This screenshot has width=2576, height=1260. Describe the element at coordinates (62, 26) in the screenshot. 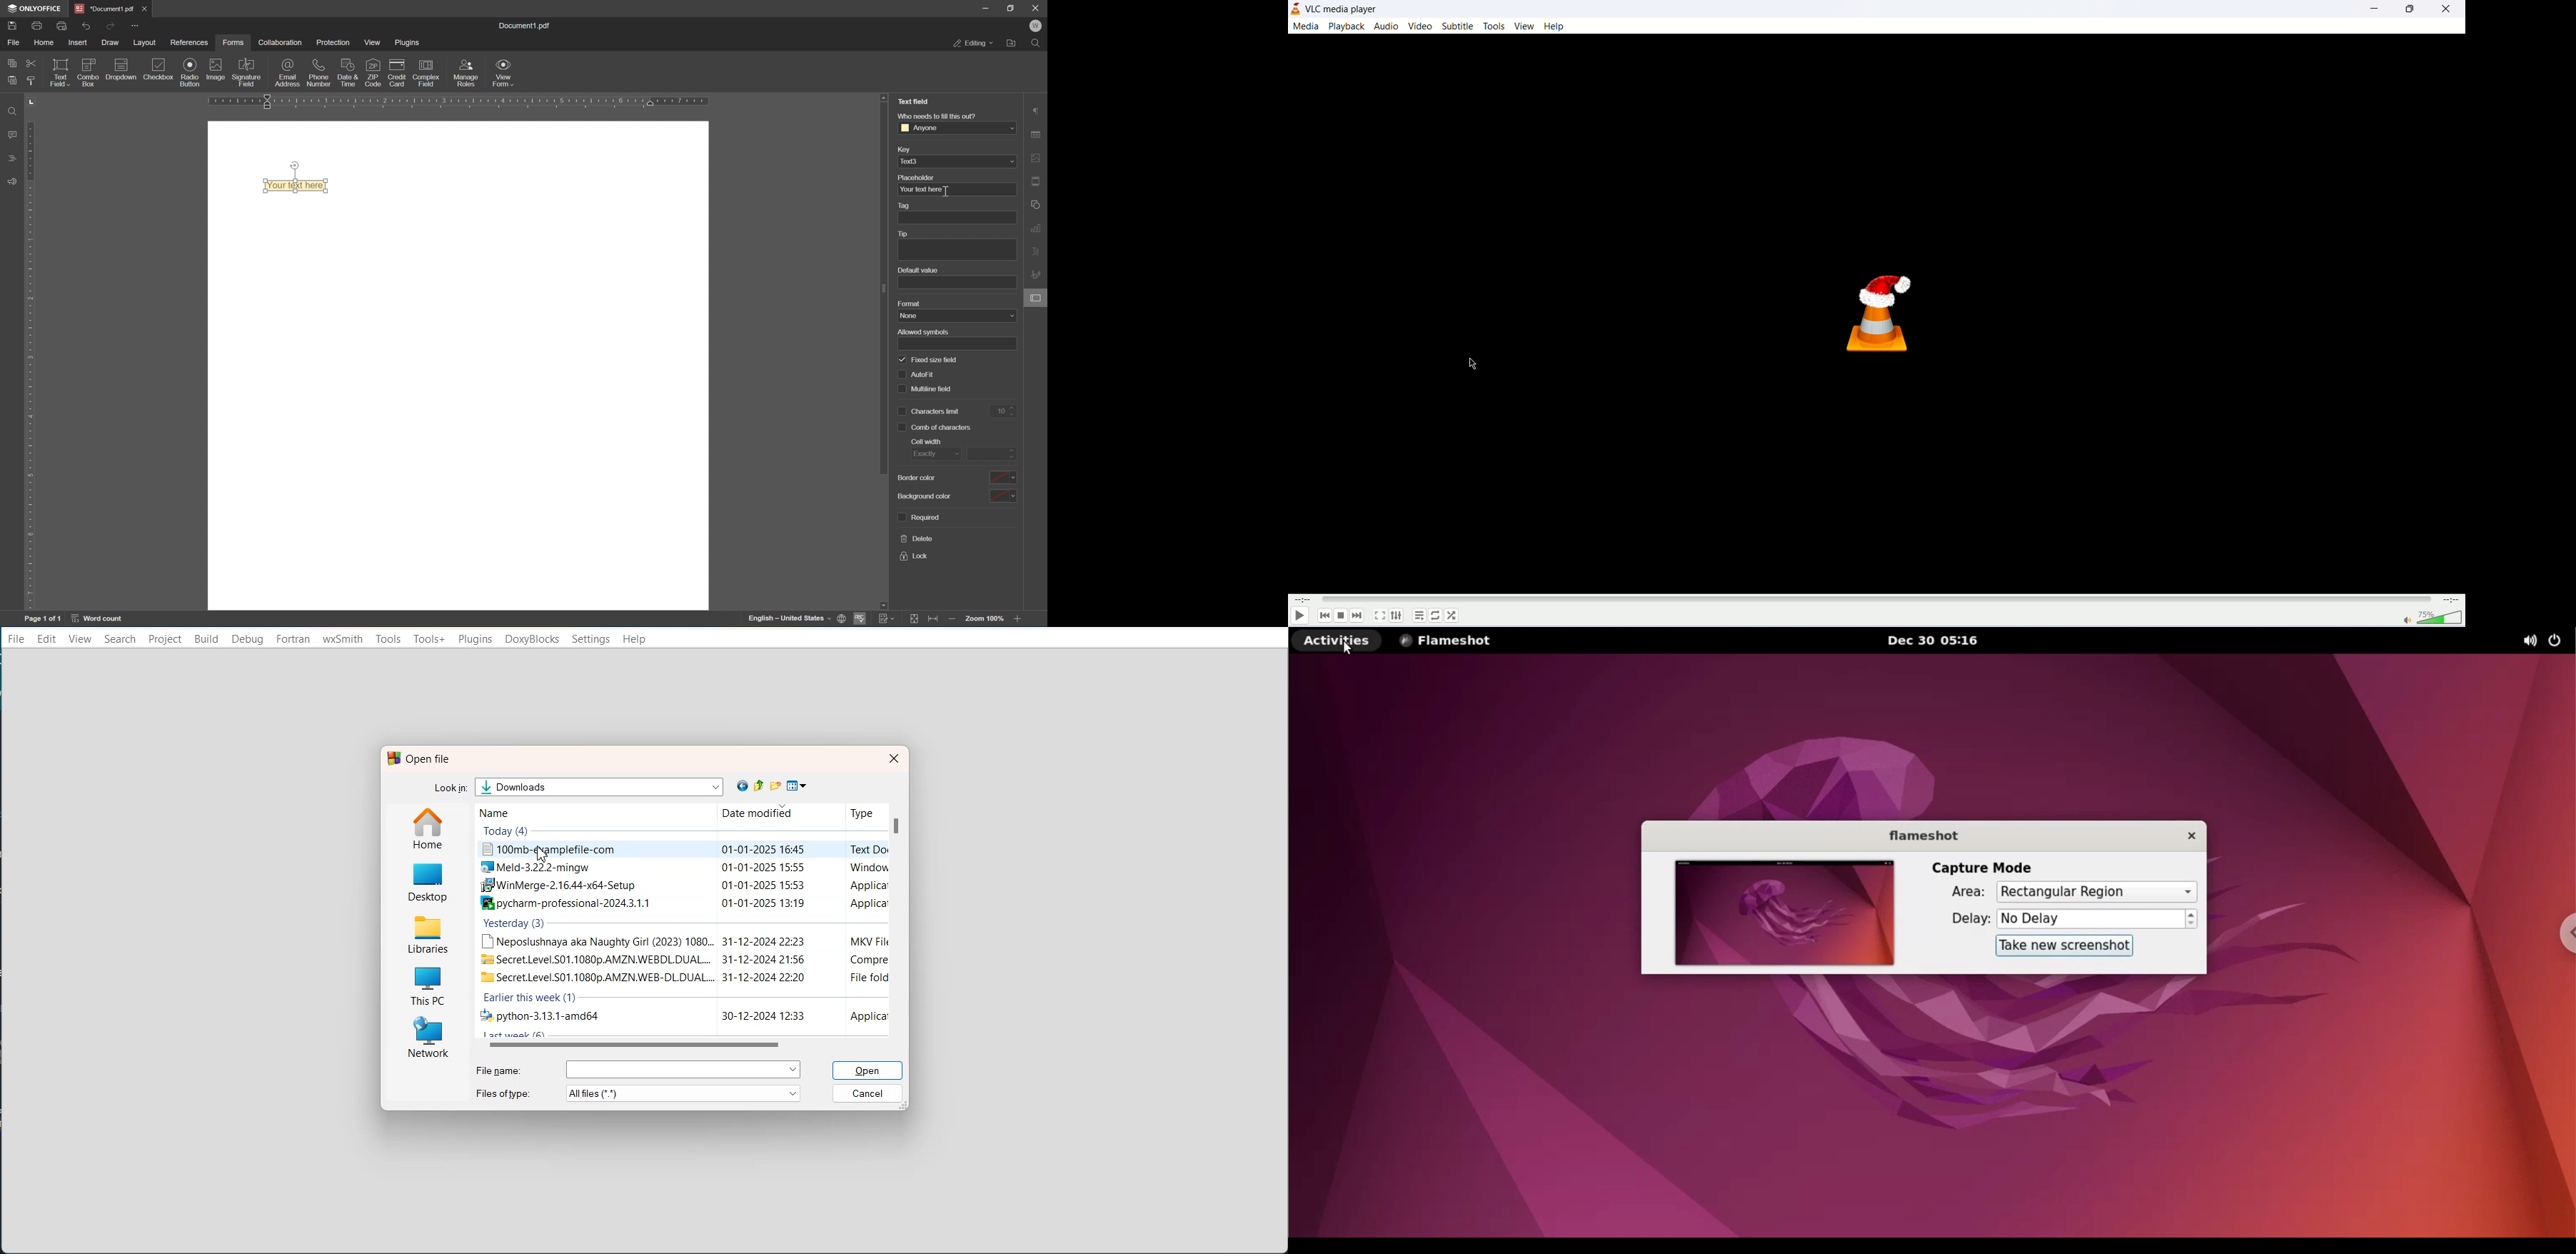

I see `quick print` at that location.